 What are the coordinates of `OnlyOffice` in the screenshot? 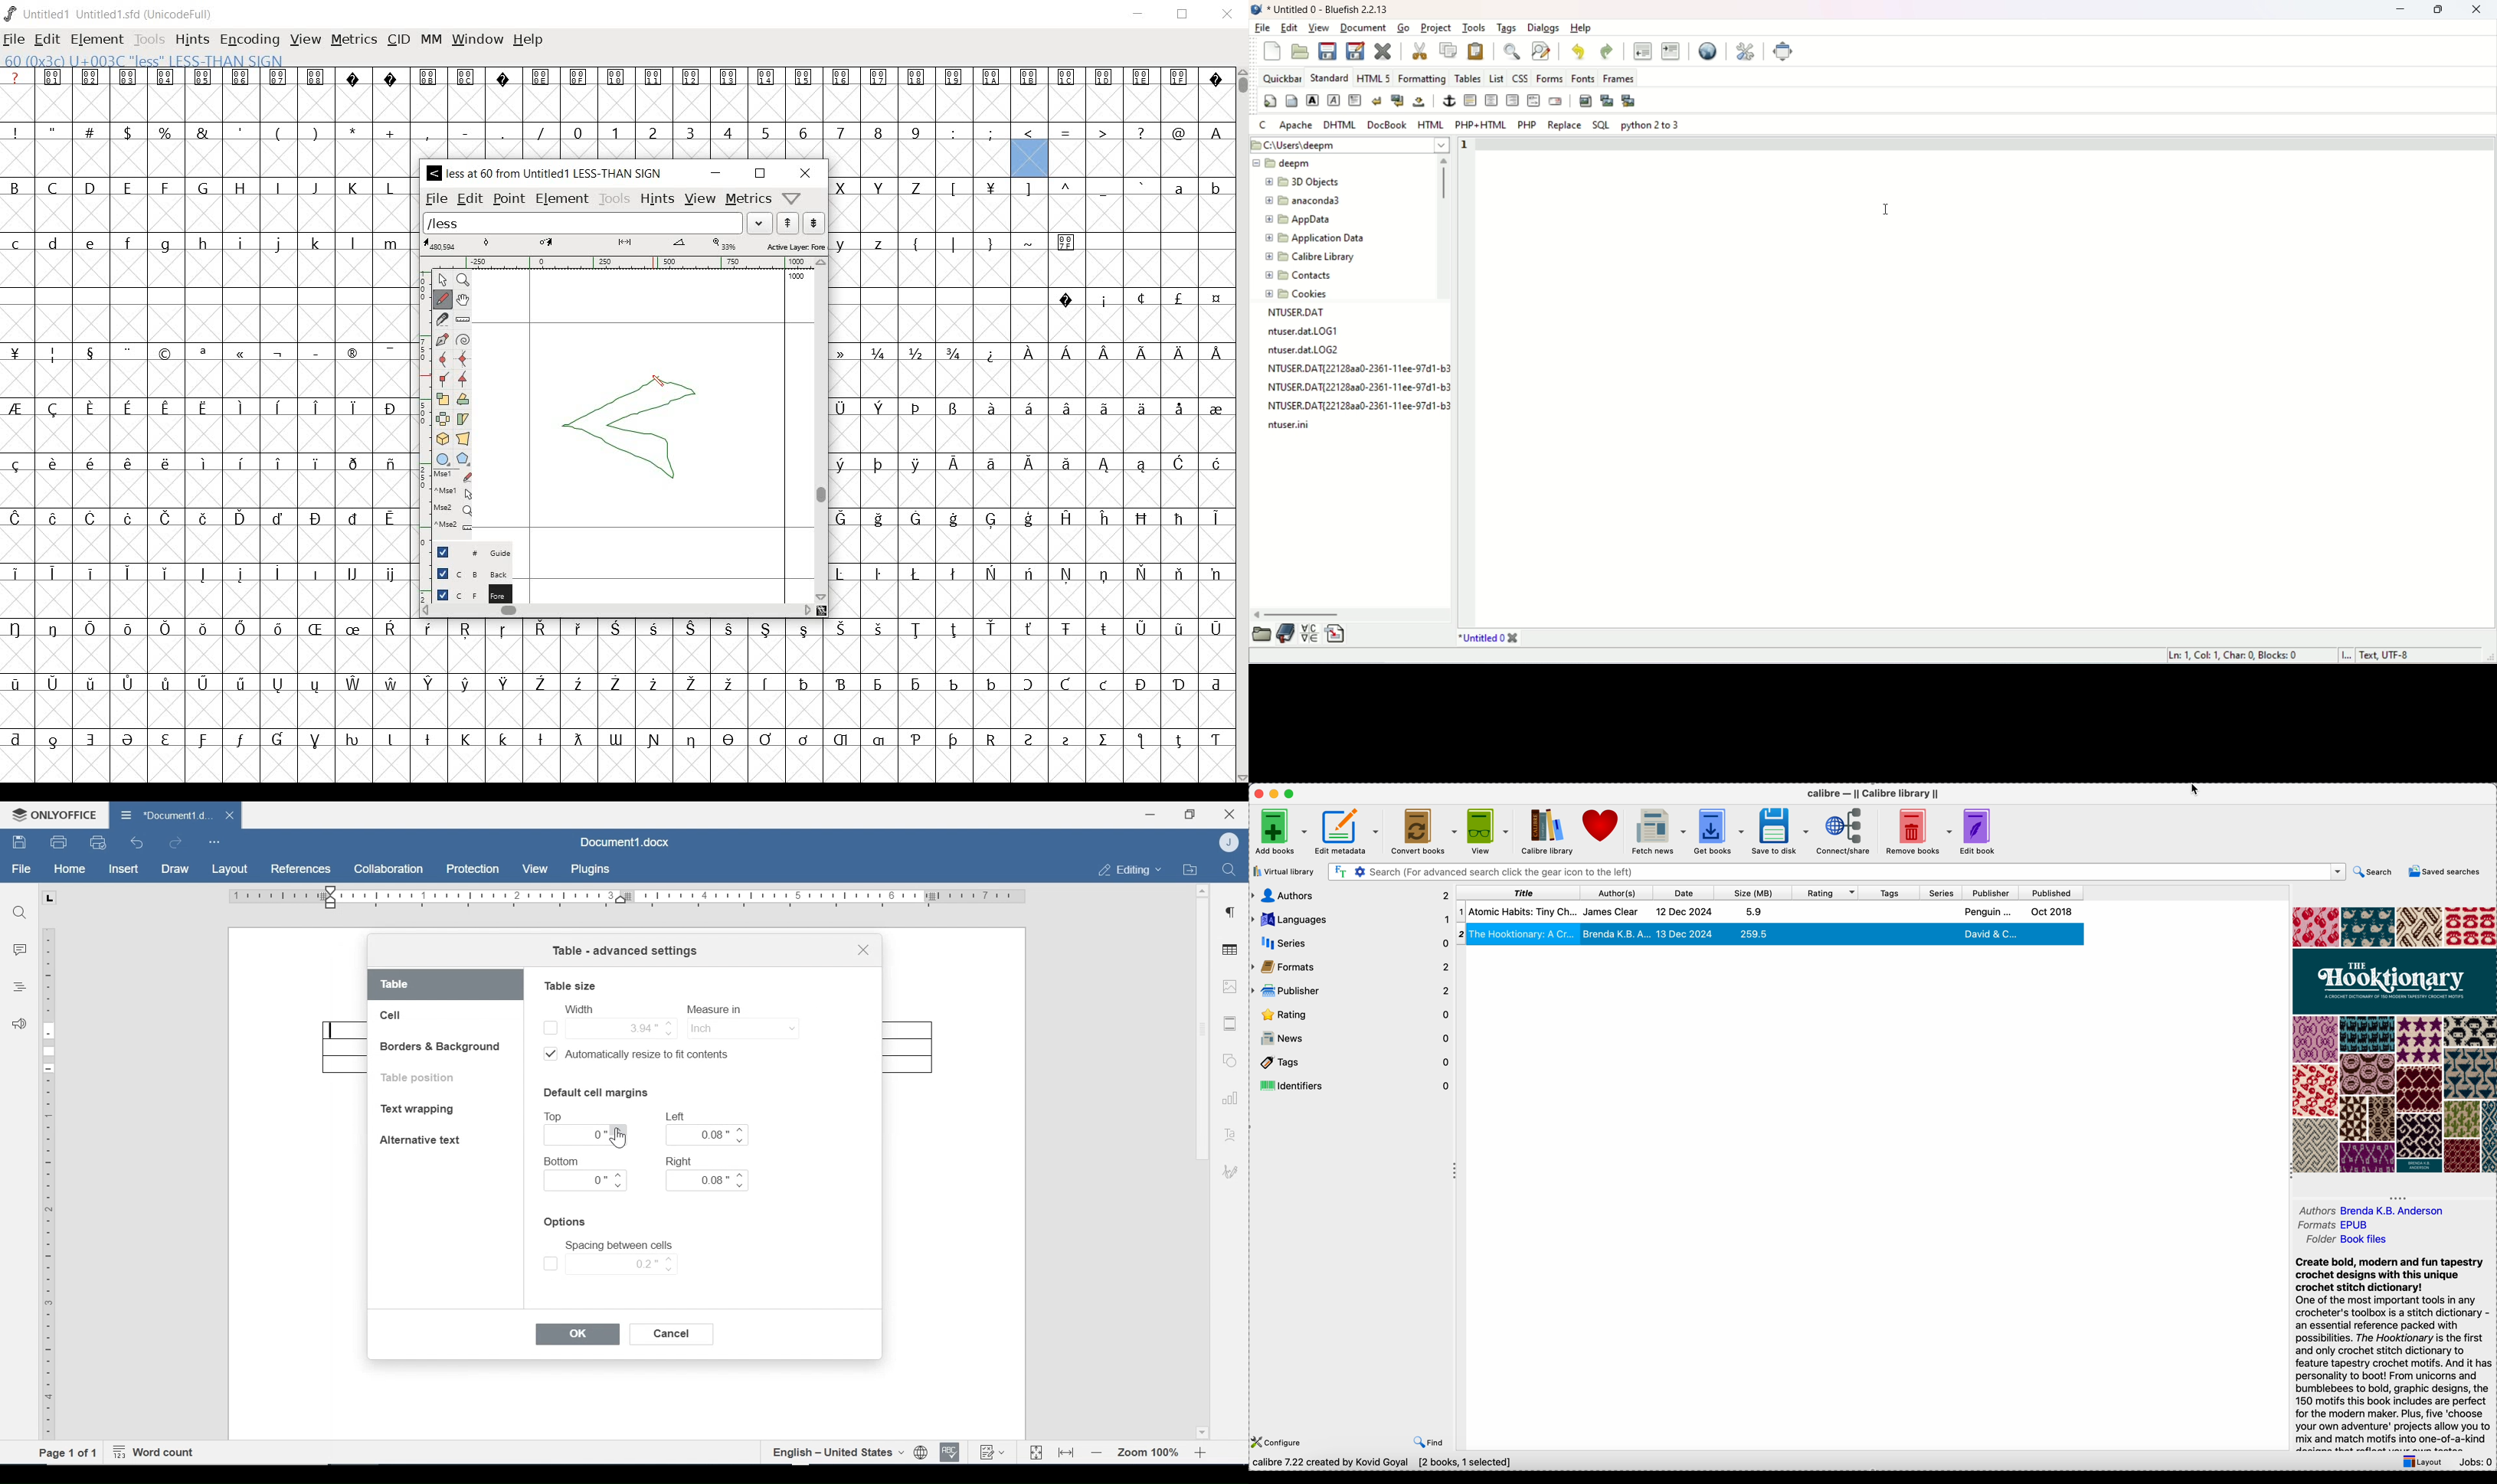 It's located at (52, 814).